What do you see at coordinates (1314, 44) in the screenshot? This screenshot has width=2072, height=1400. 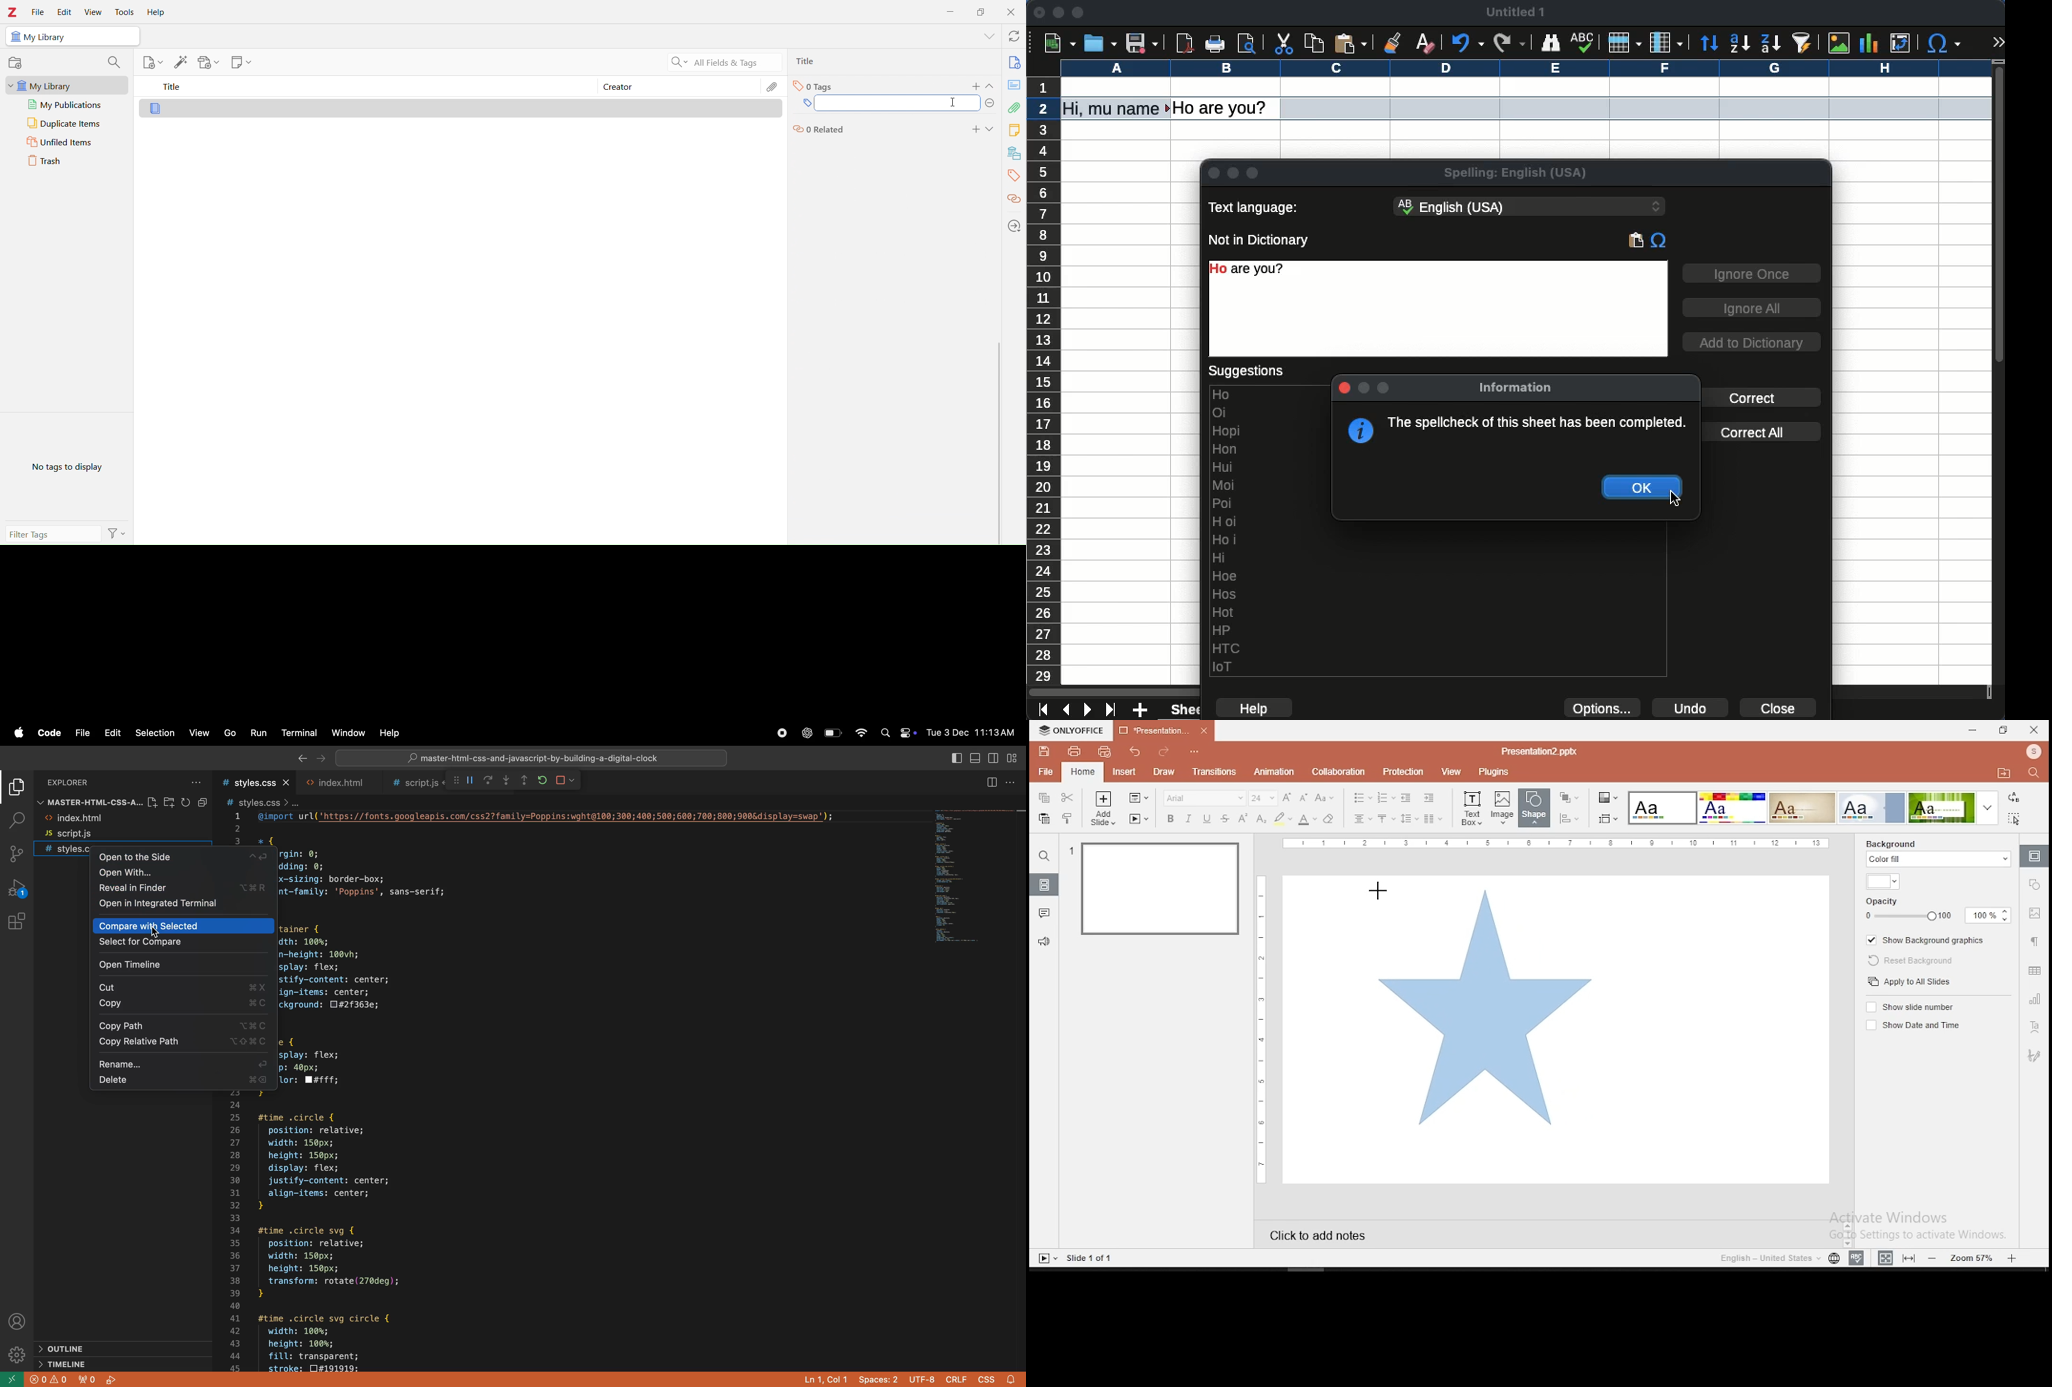 I see `copy` at bounding box center [1314, 44].